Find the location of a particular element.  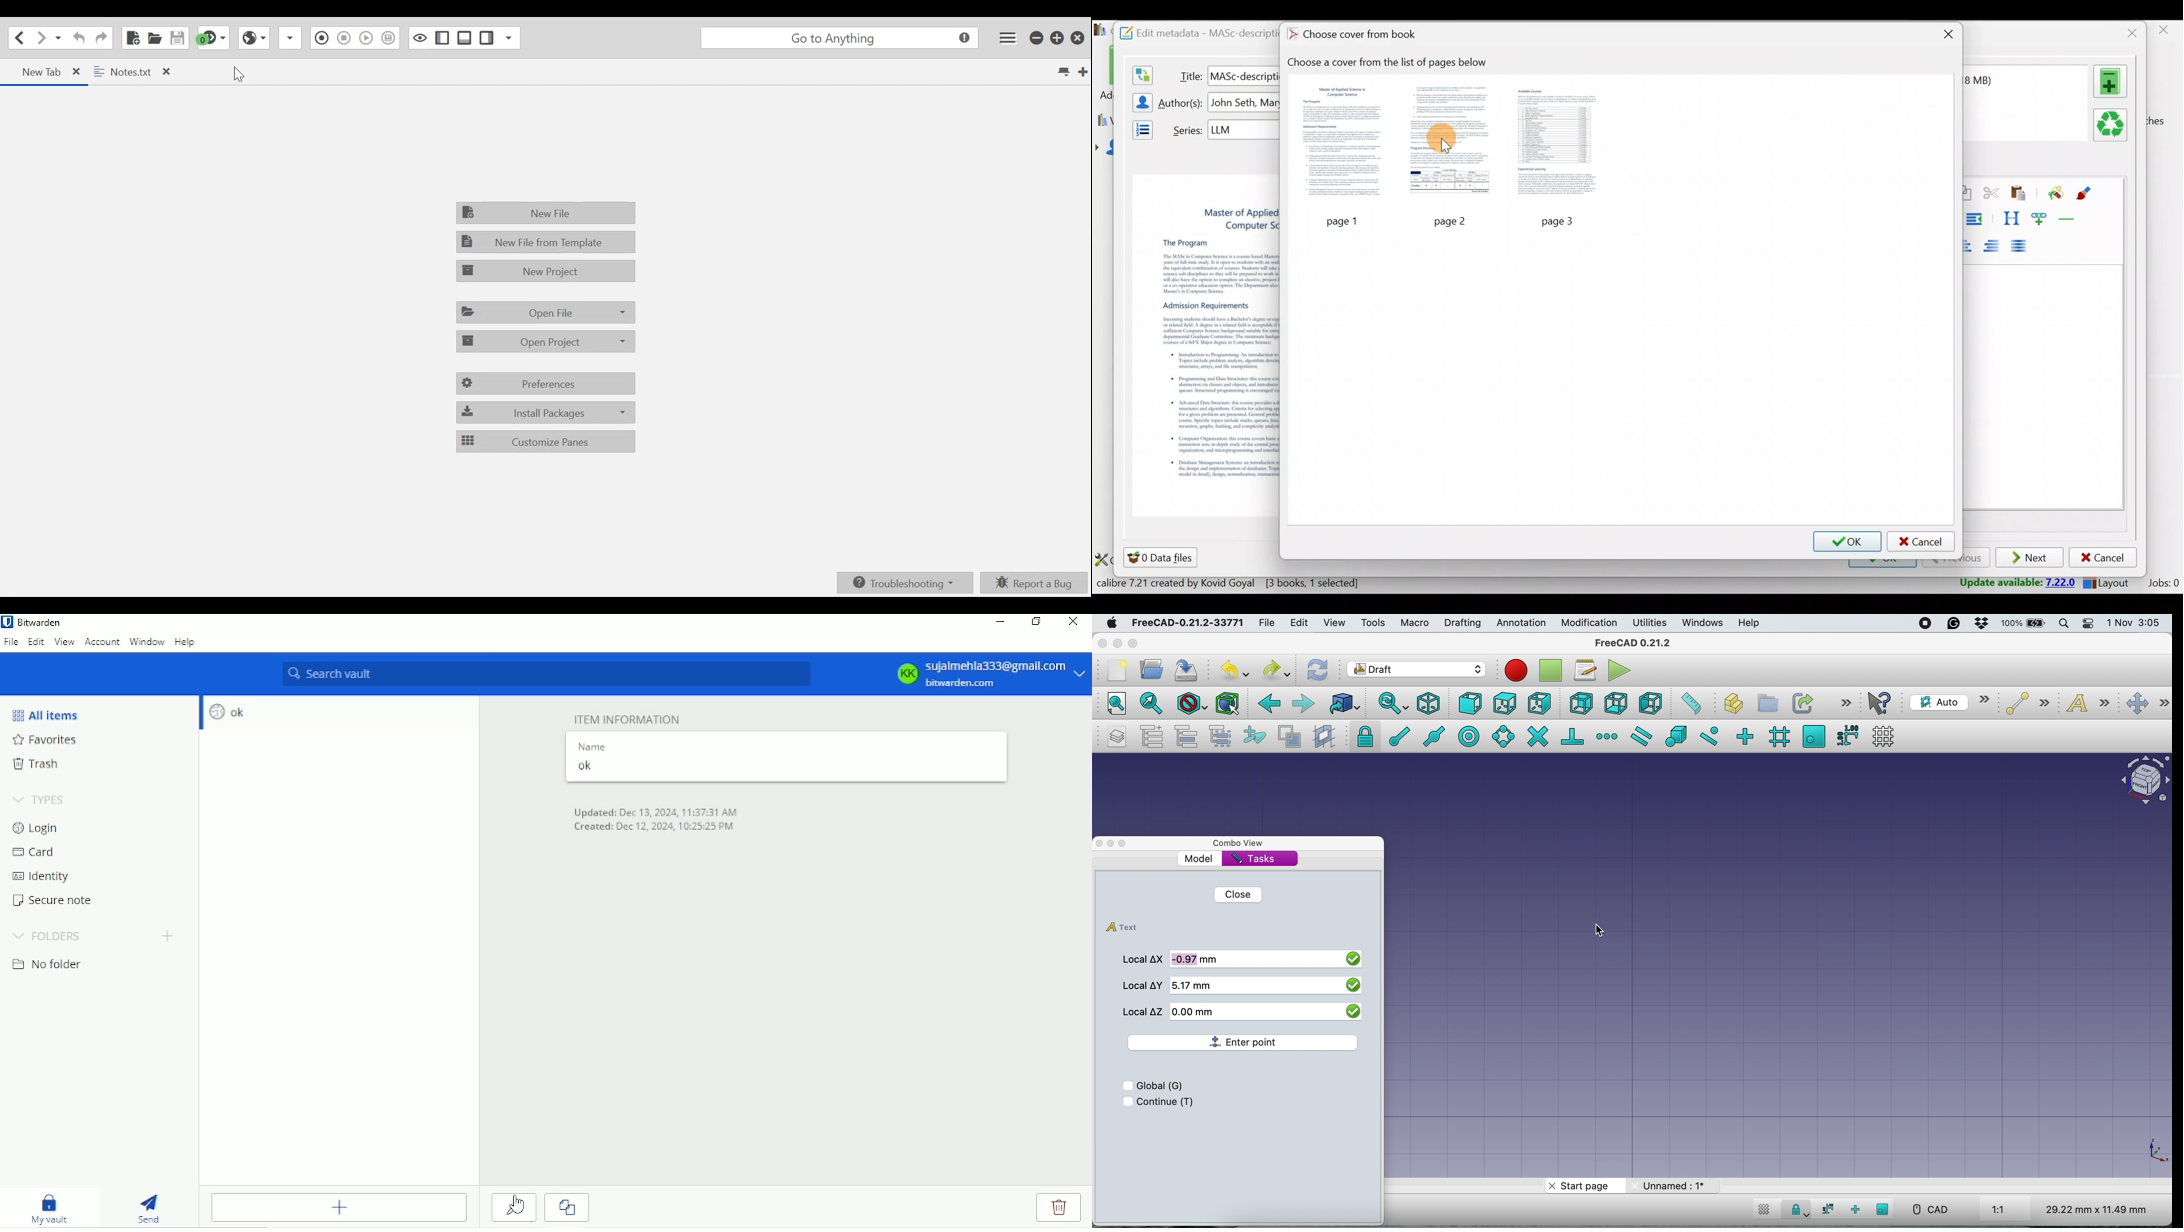

Close is located at coordinates (1073, 622).